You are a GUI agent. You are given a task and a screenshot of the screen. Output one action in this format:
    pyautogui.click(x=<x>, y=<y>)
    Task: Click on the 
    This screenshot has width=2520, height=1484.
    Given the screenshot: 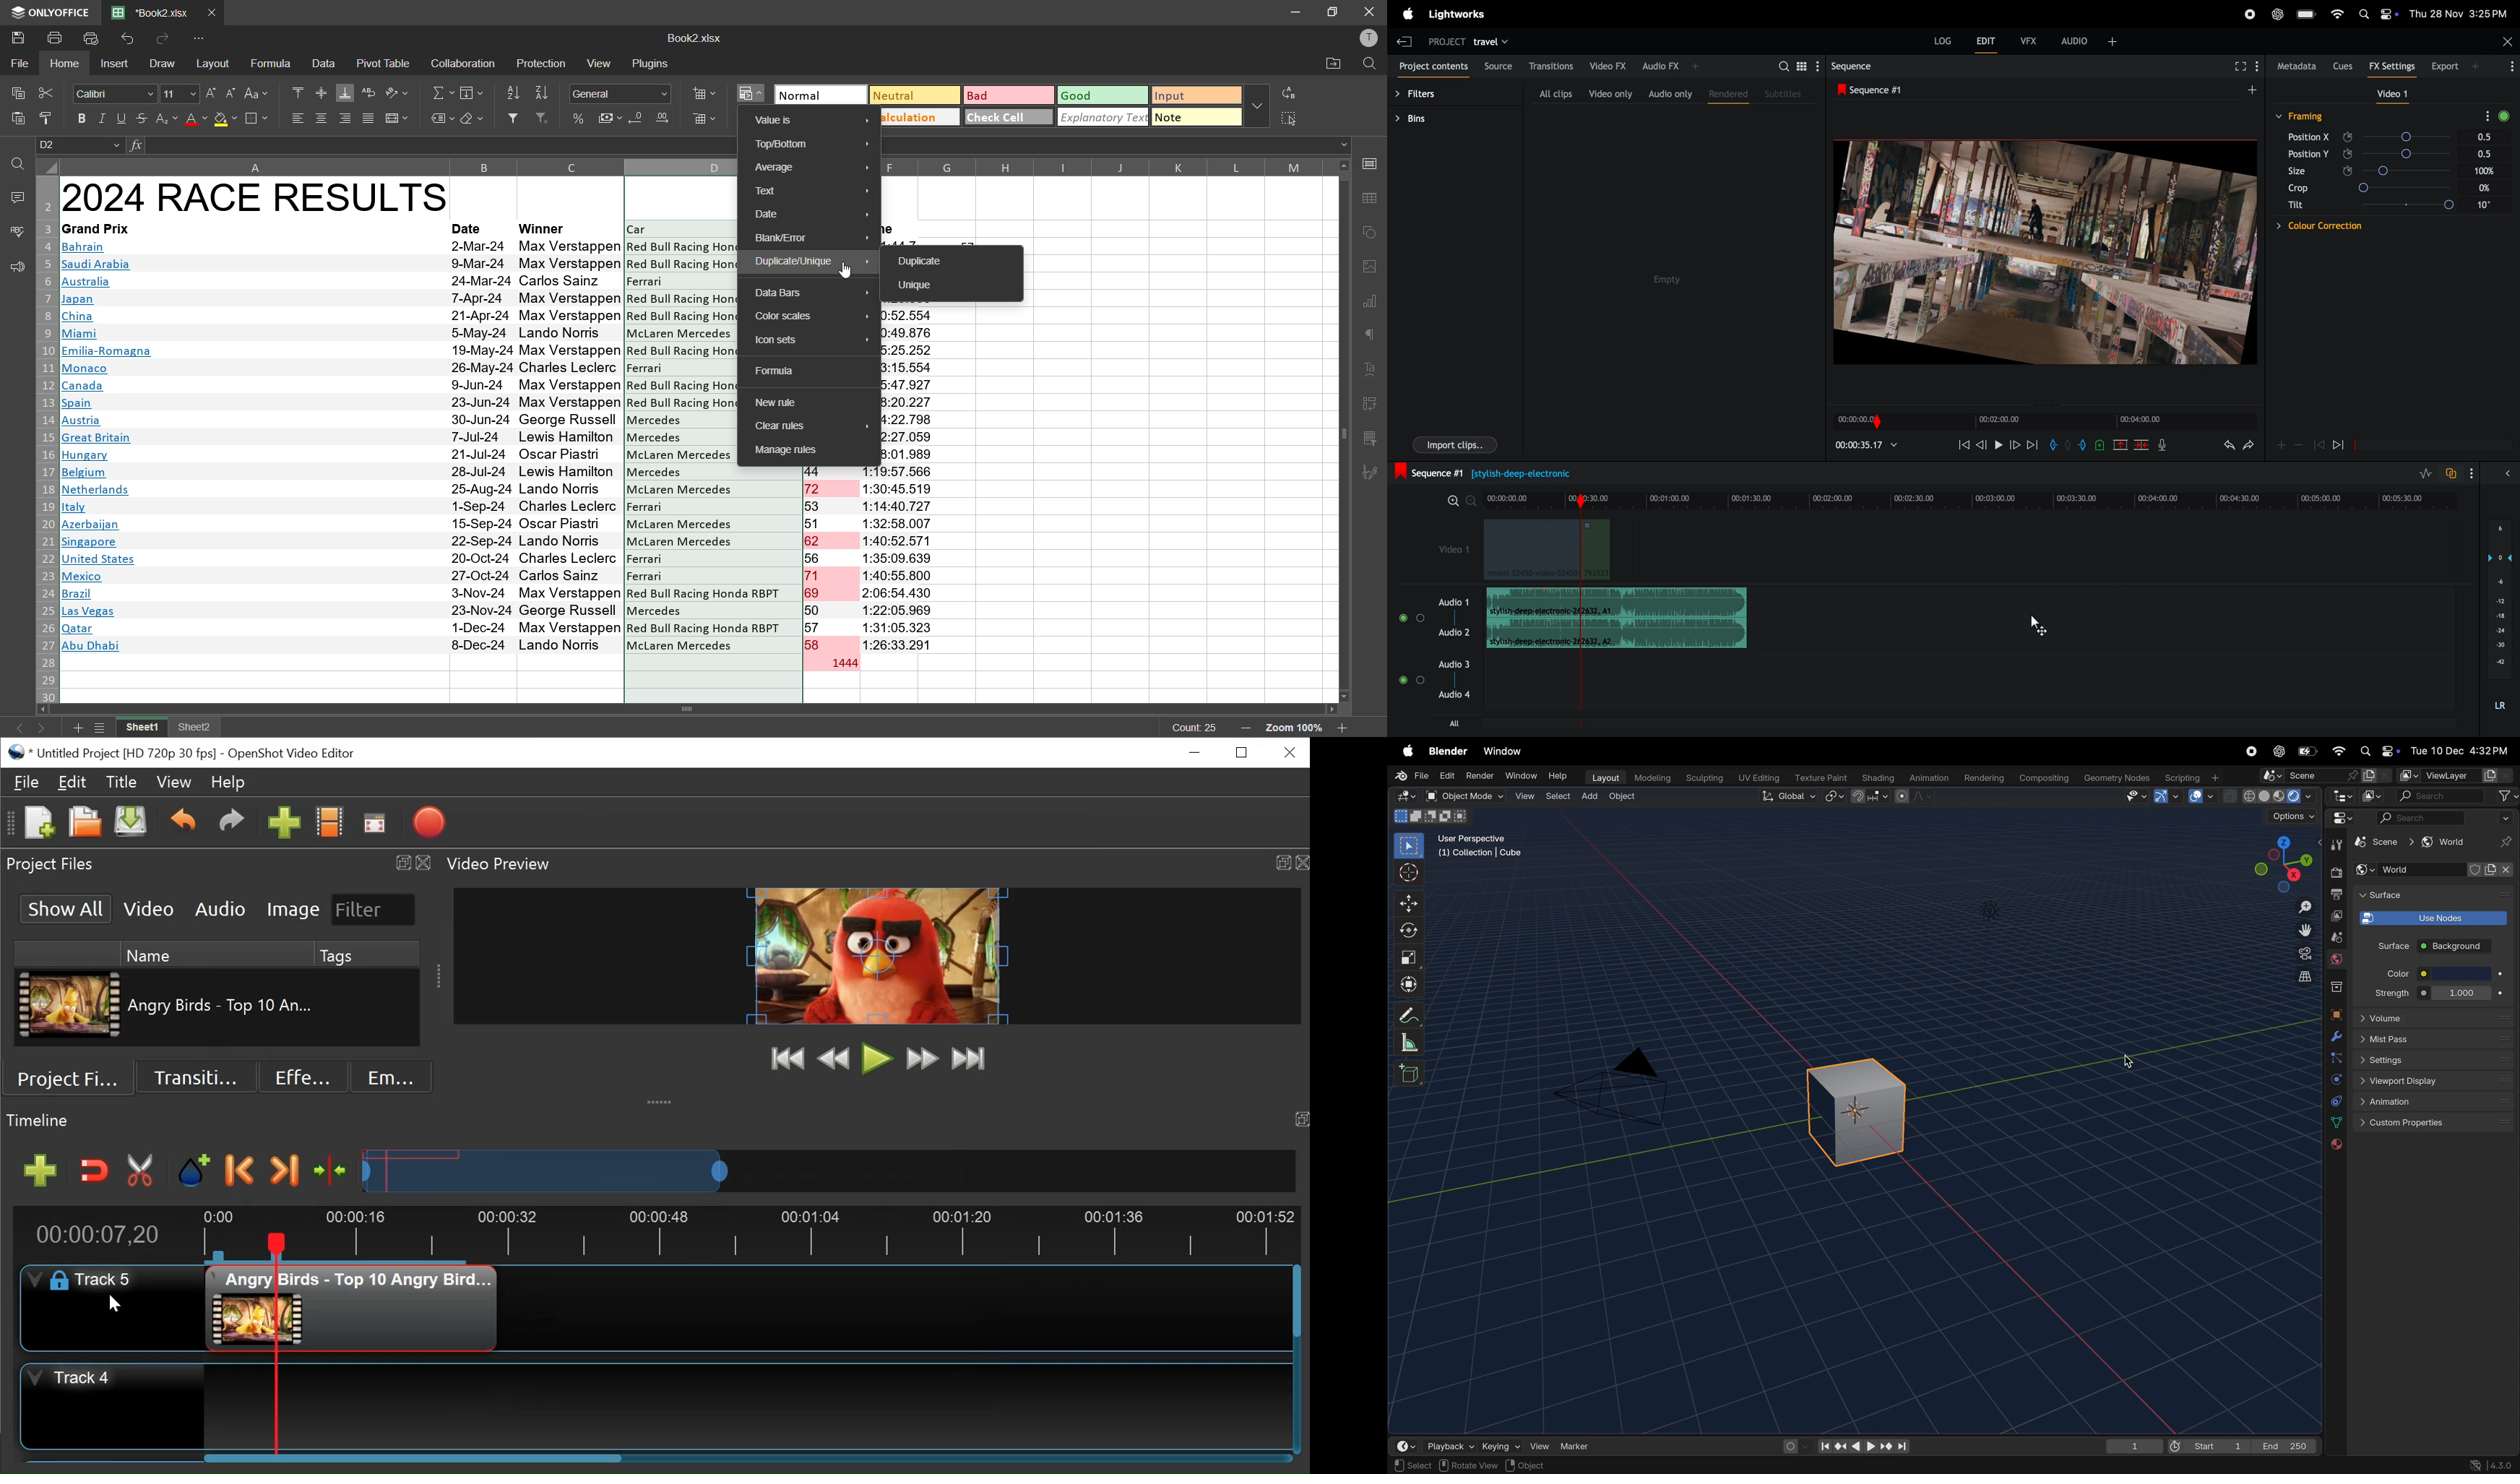 What is the action you would take?
    pyautogui.click(x=1990, y=913)
    